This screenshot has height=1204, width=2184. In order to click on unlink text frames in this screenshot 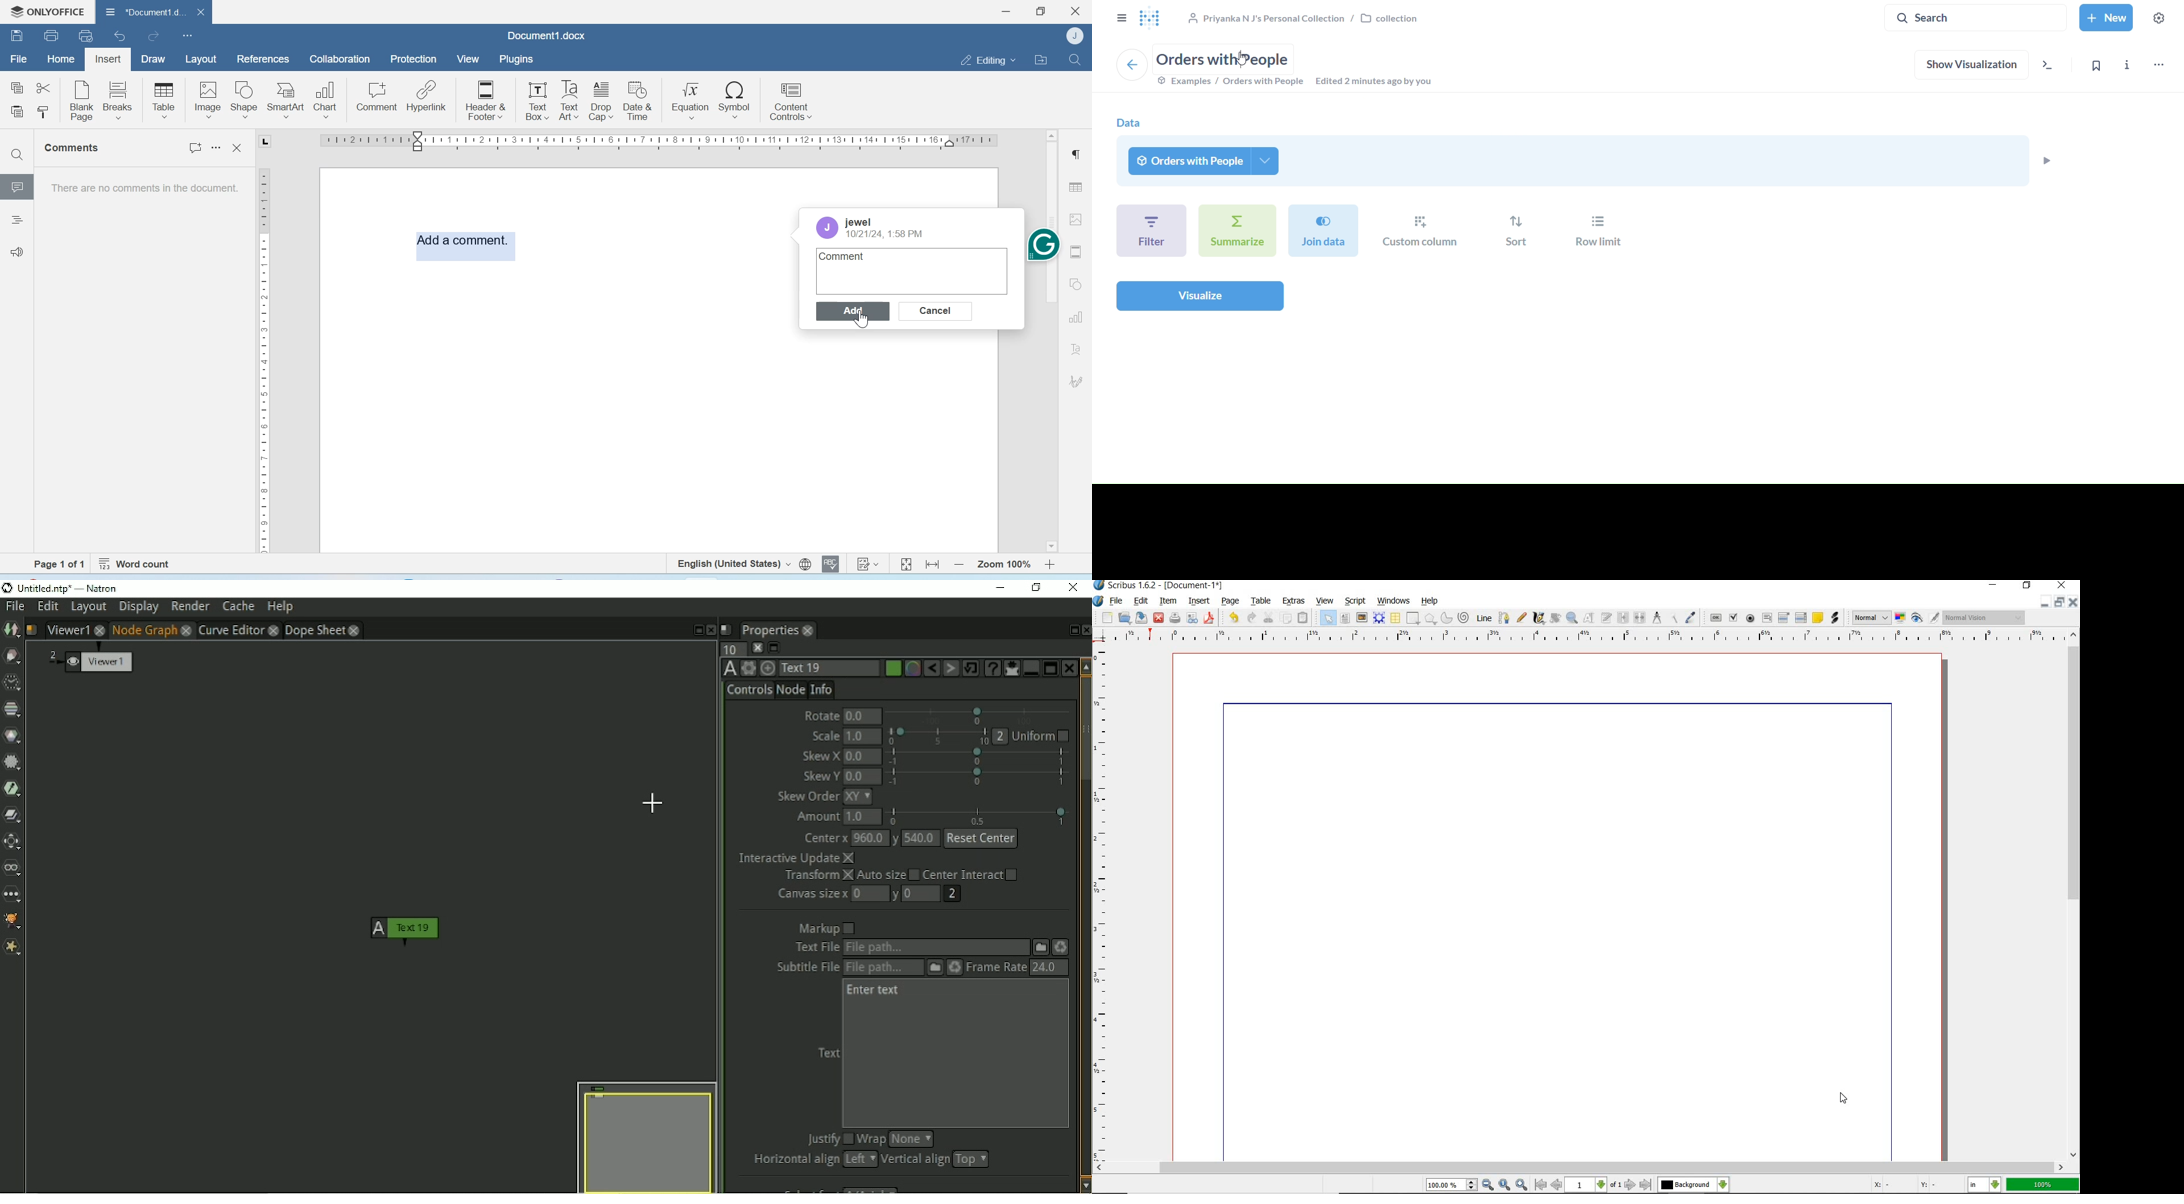, I will do `click(1640, 617)`.